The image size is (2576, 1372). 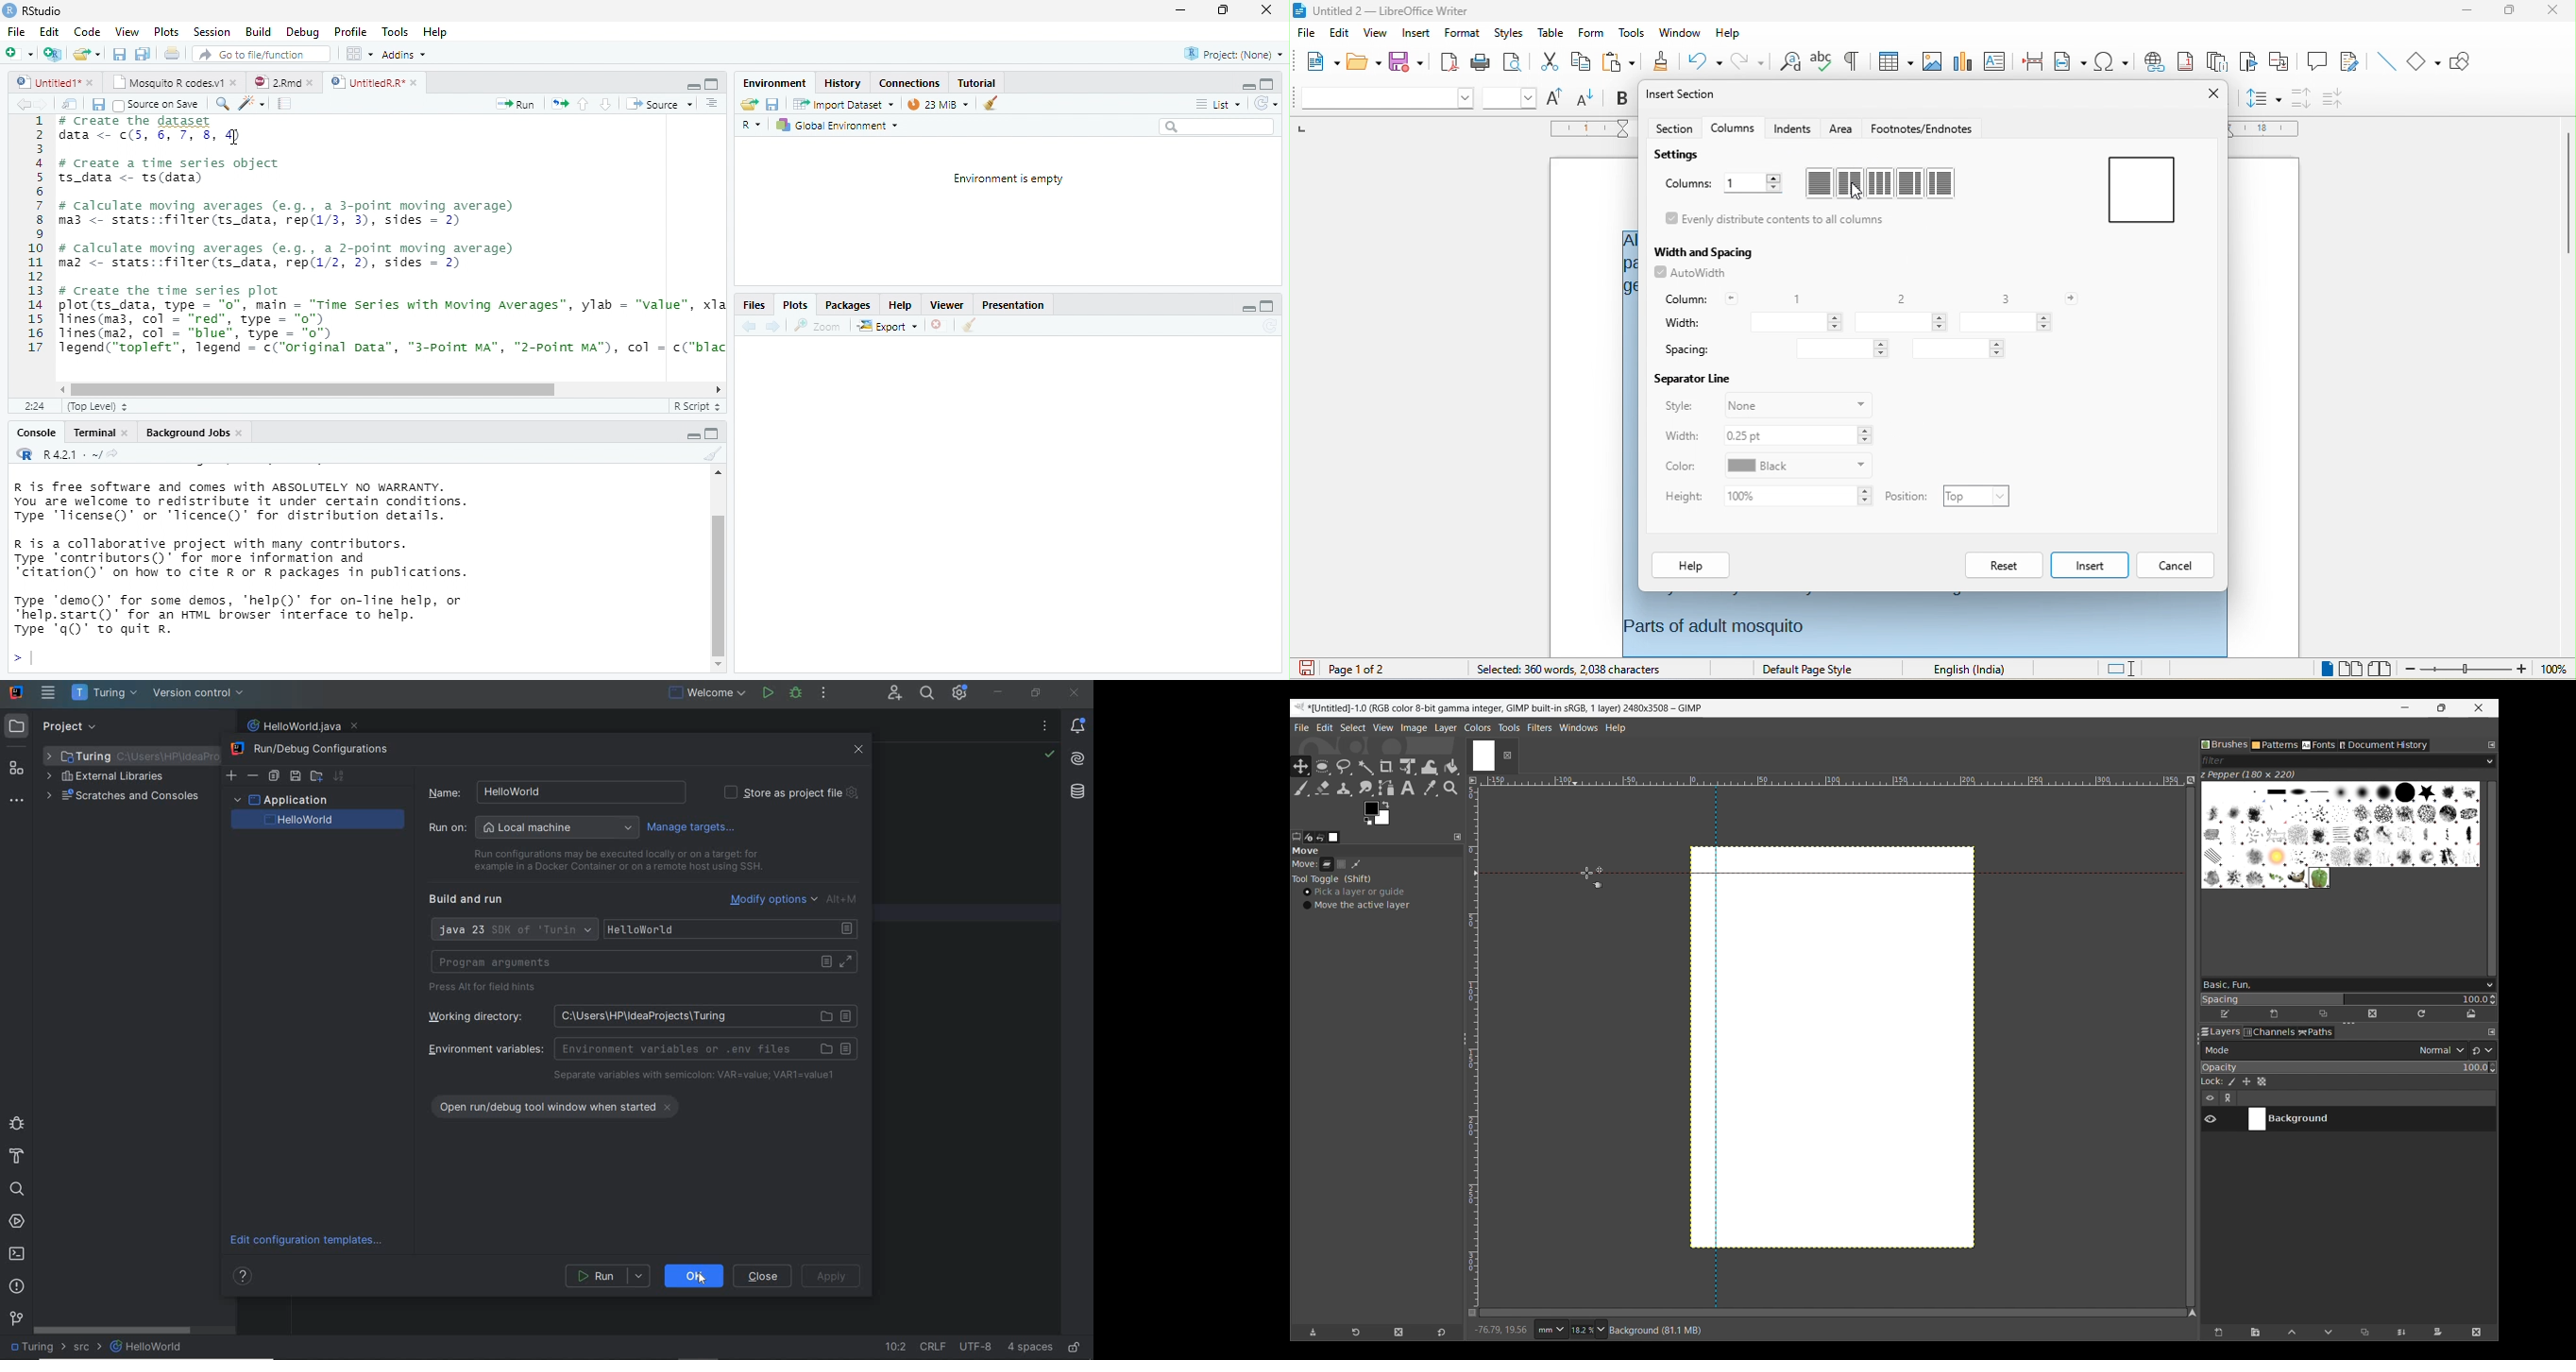 What do you see at coordinates (314, 390) in the screenshot?
I see `horizontal scrollbar` at bounding box center [314, 390].